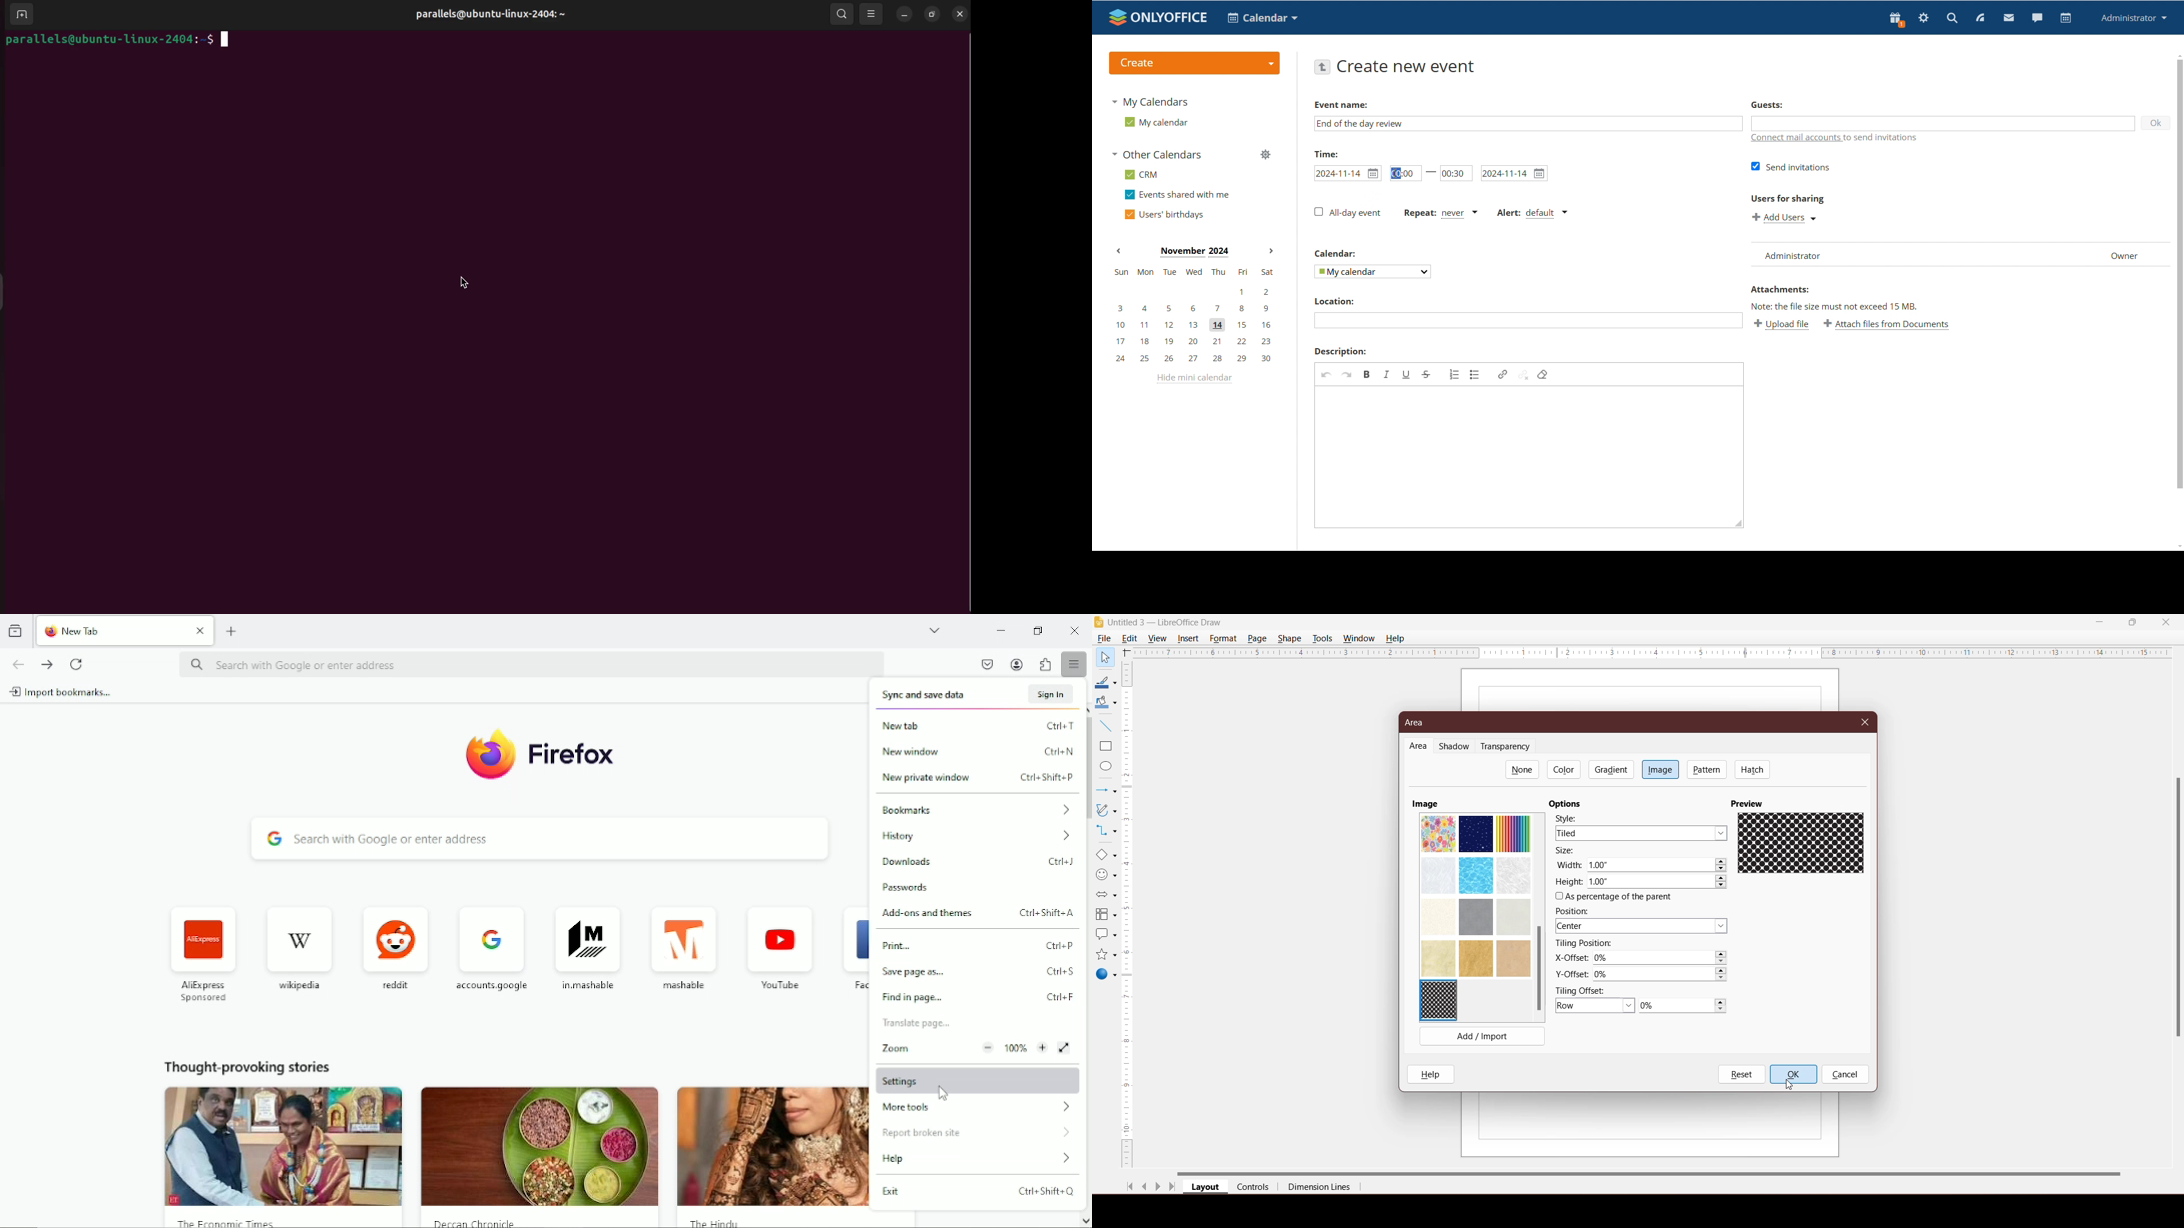 The height and width of the screenshot is (1232, 2184). What do you see at coordinates (1595, 1006) in the screenshot?
I see `Set Tiling Offest` at bounding box center [1595, 1006].